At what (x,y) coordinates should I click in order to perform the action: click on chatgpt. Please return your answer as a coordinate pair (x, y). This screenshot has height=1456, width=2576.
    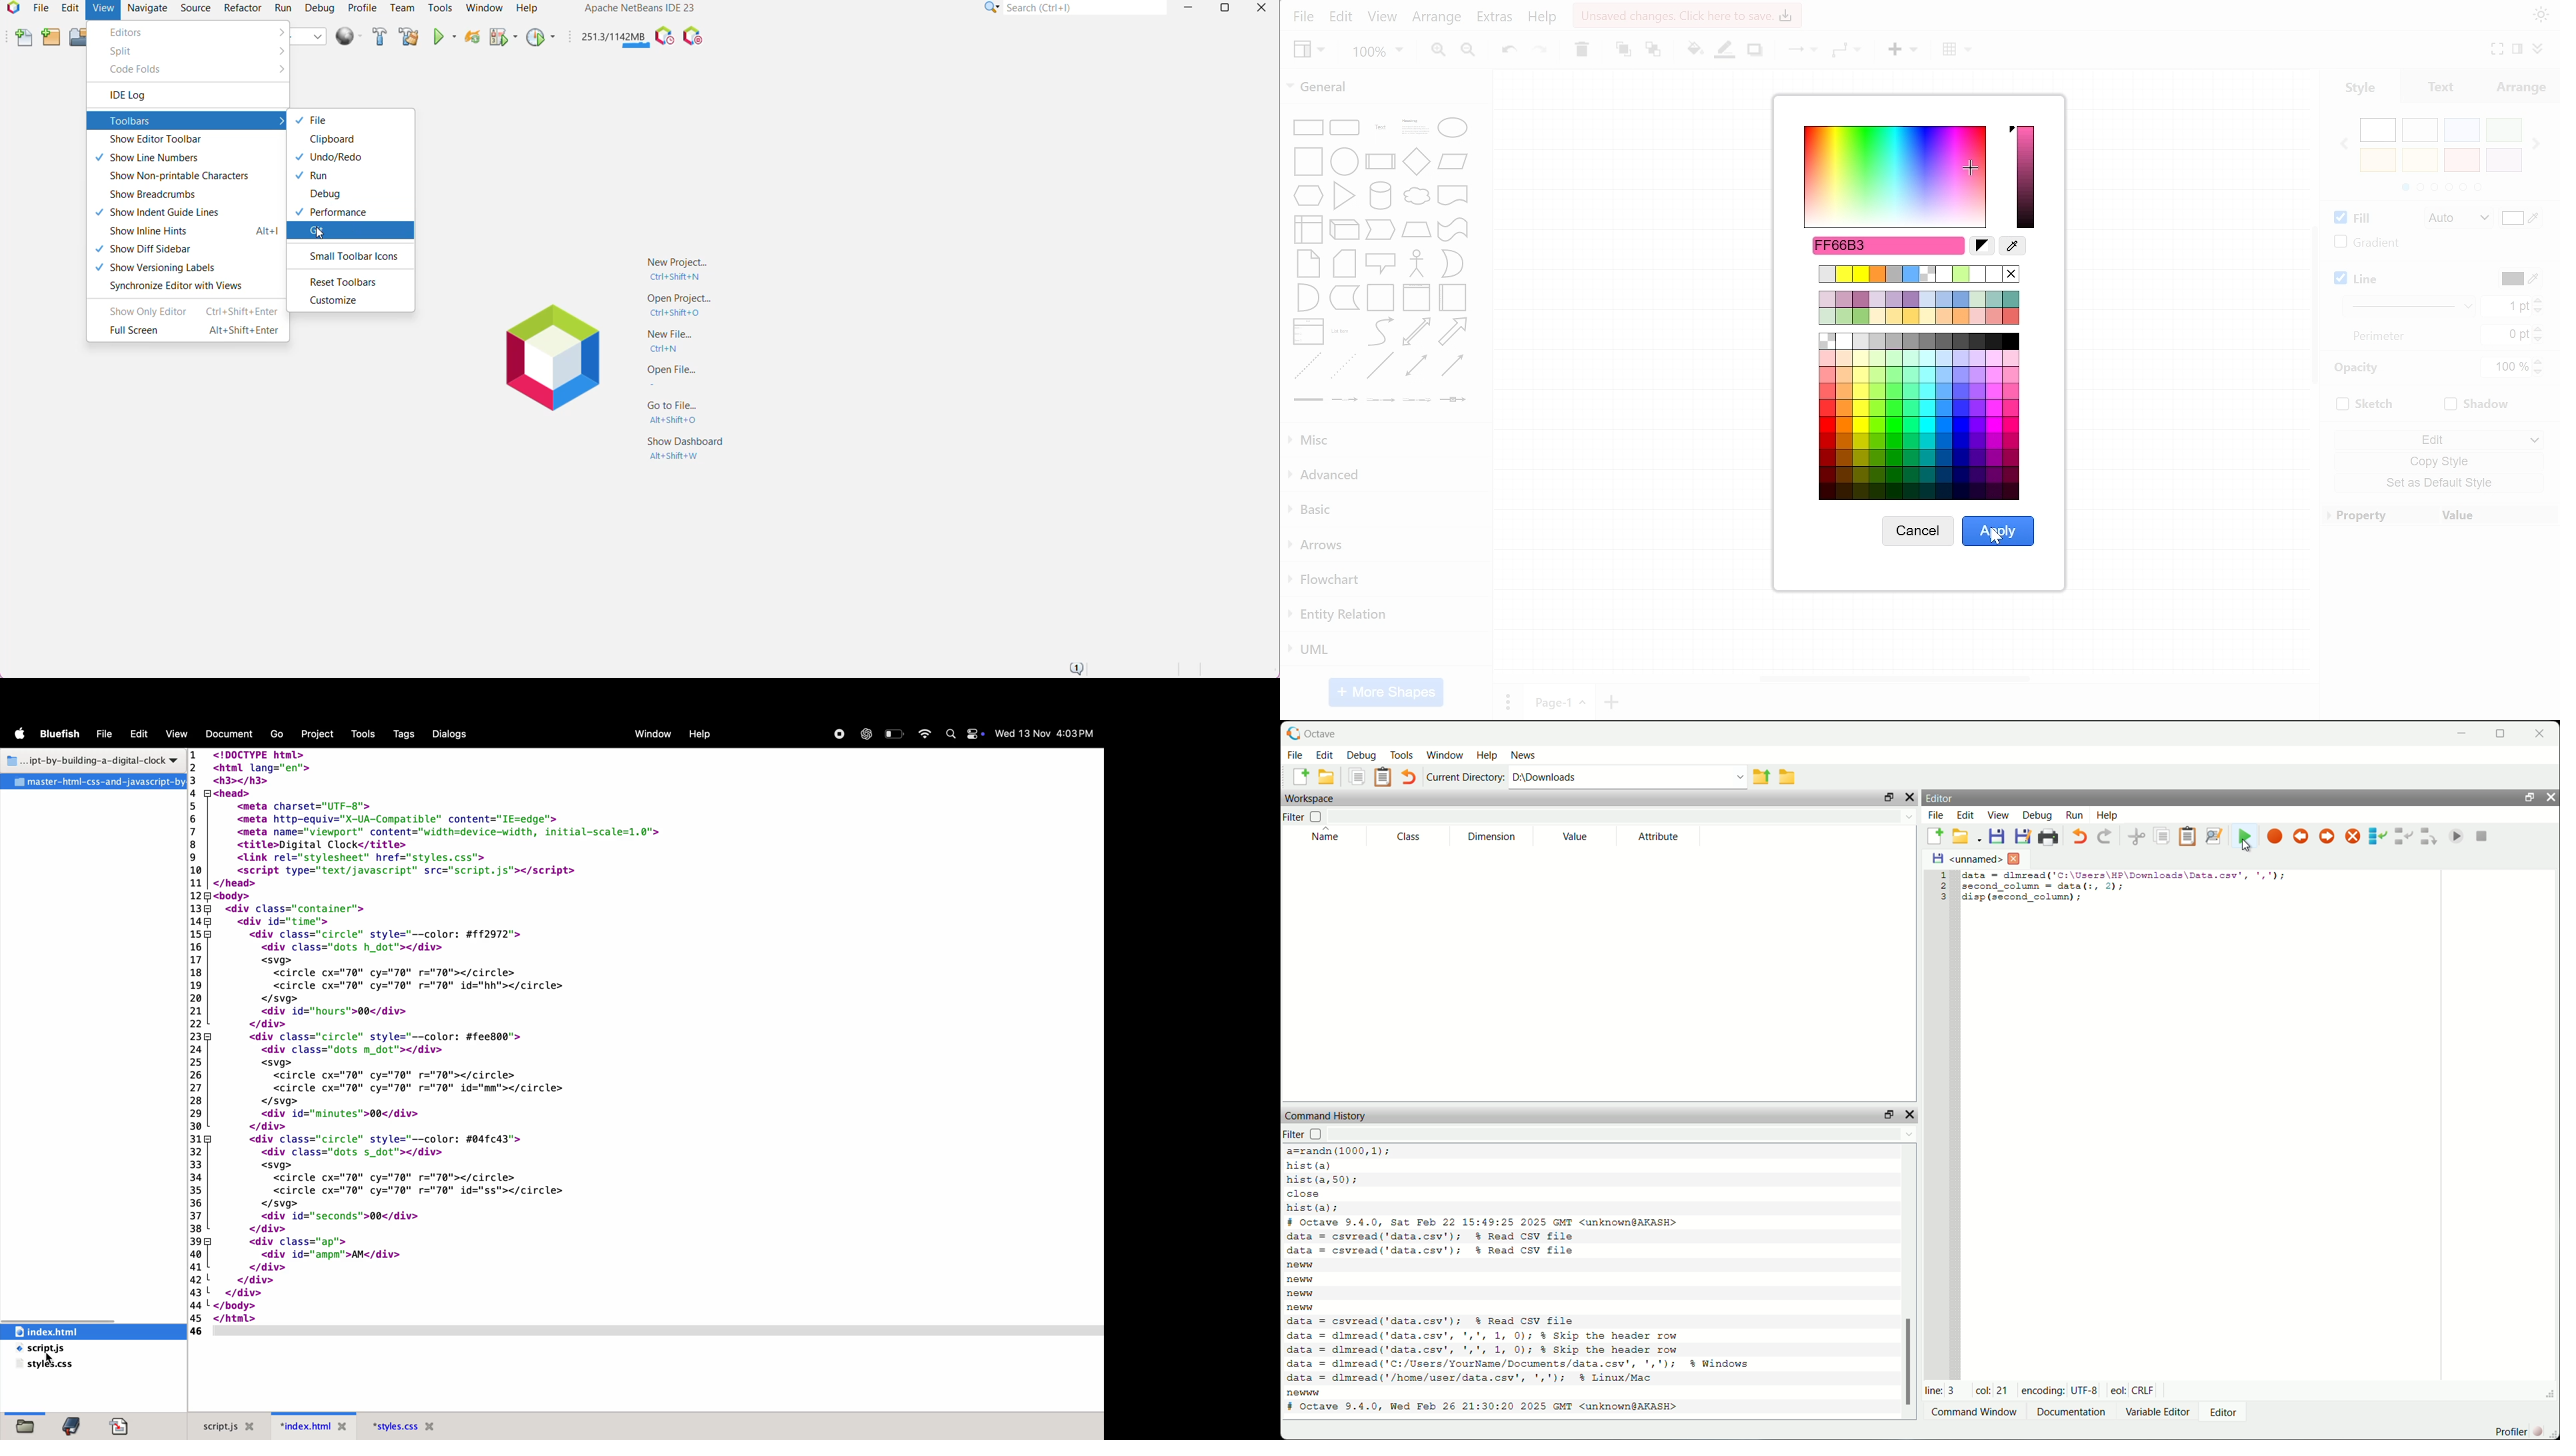
    Looking at the image, I should click on (865, 734).